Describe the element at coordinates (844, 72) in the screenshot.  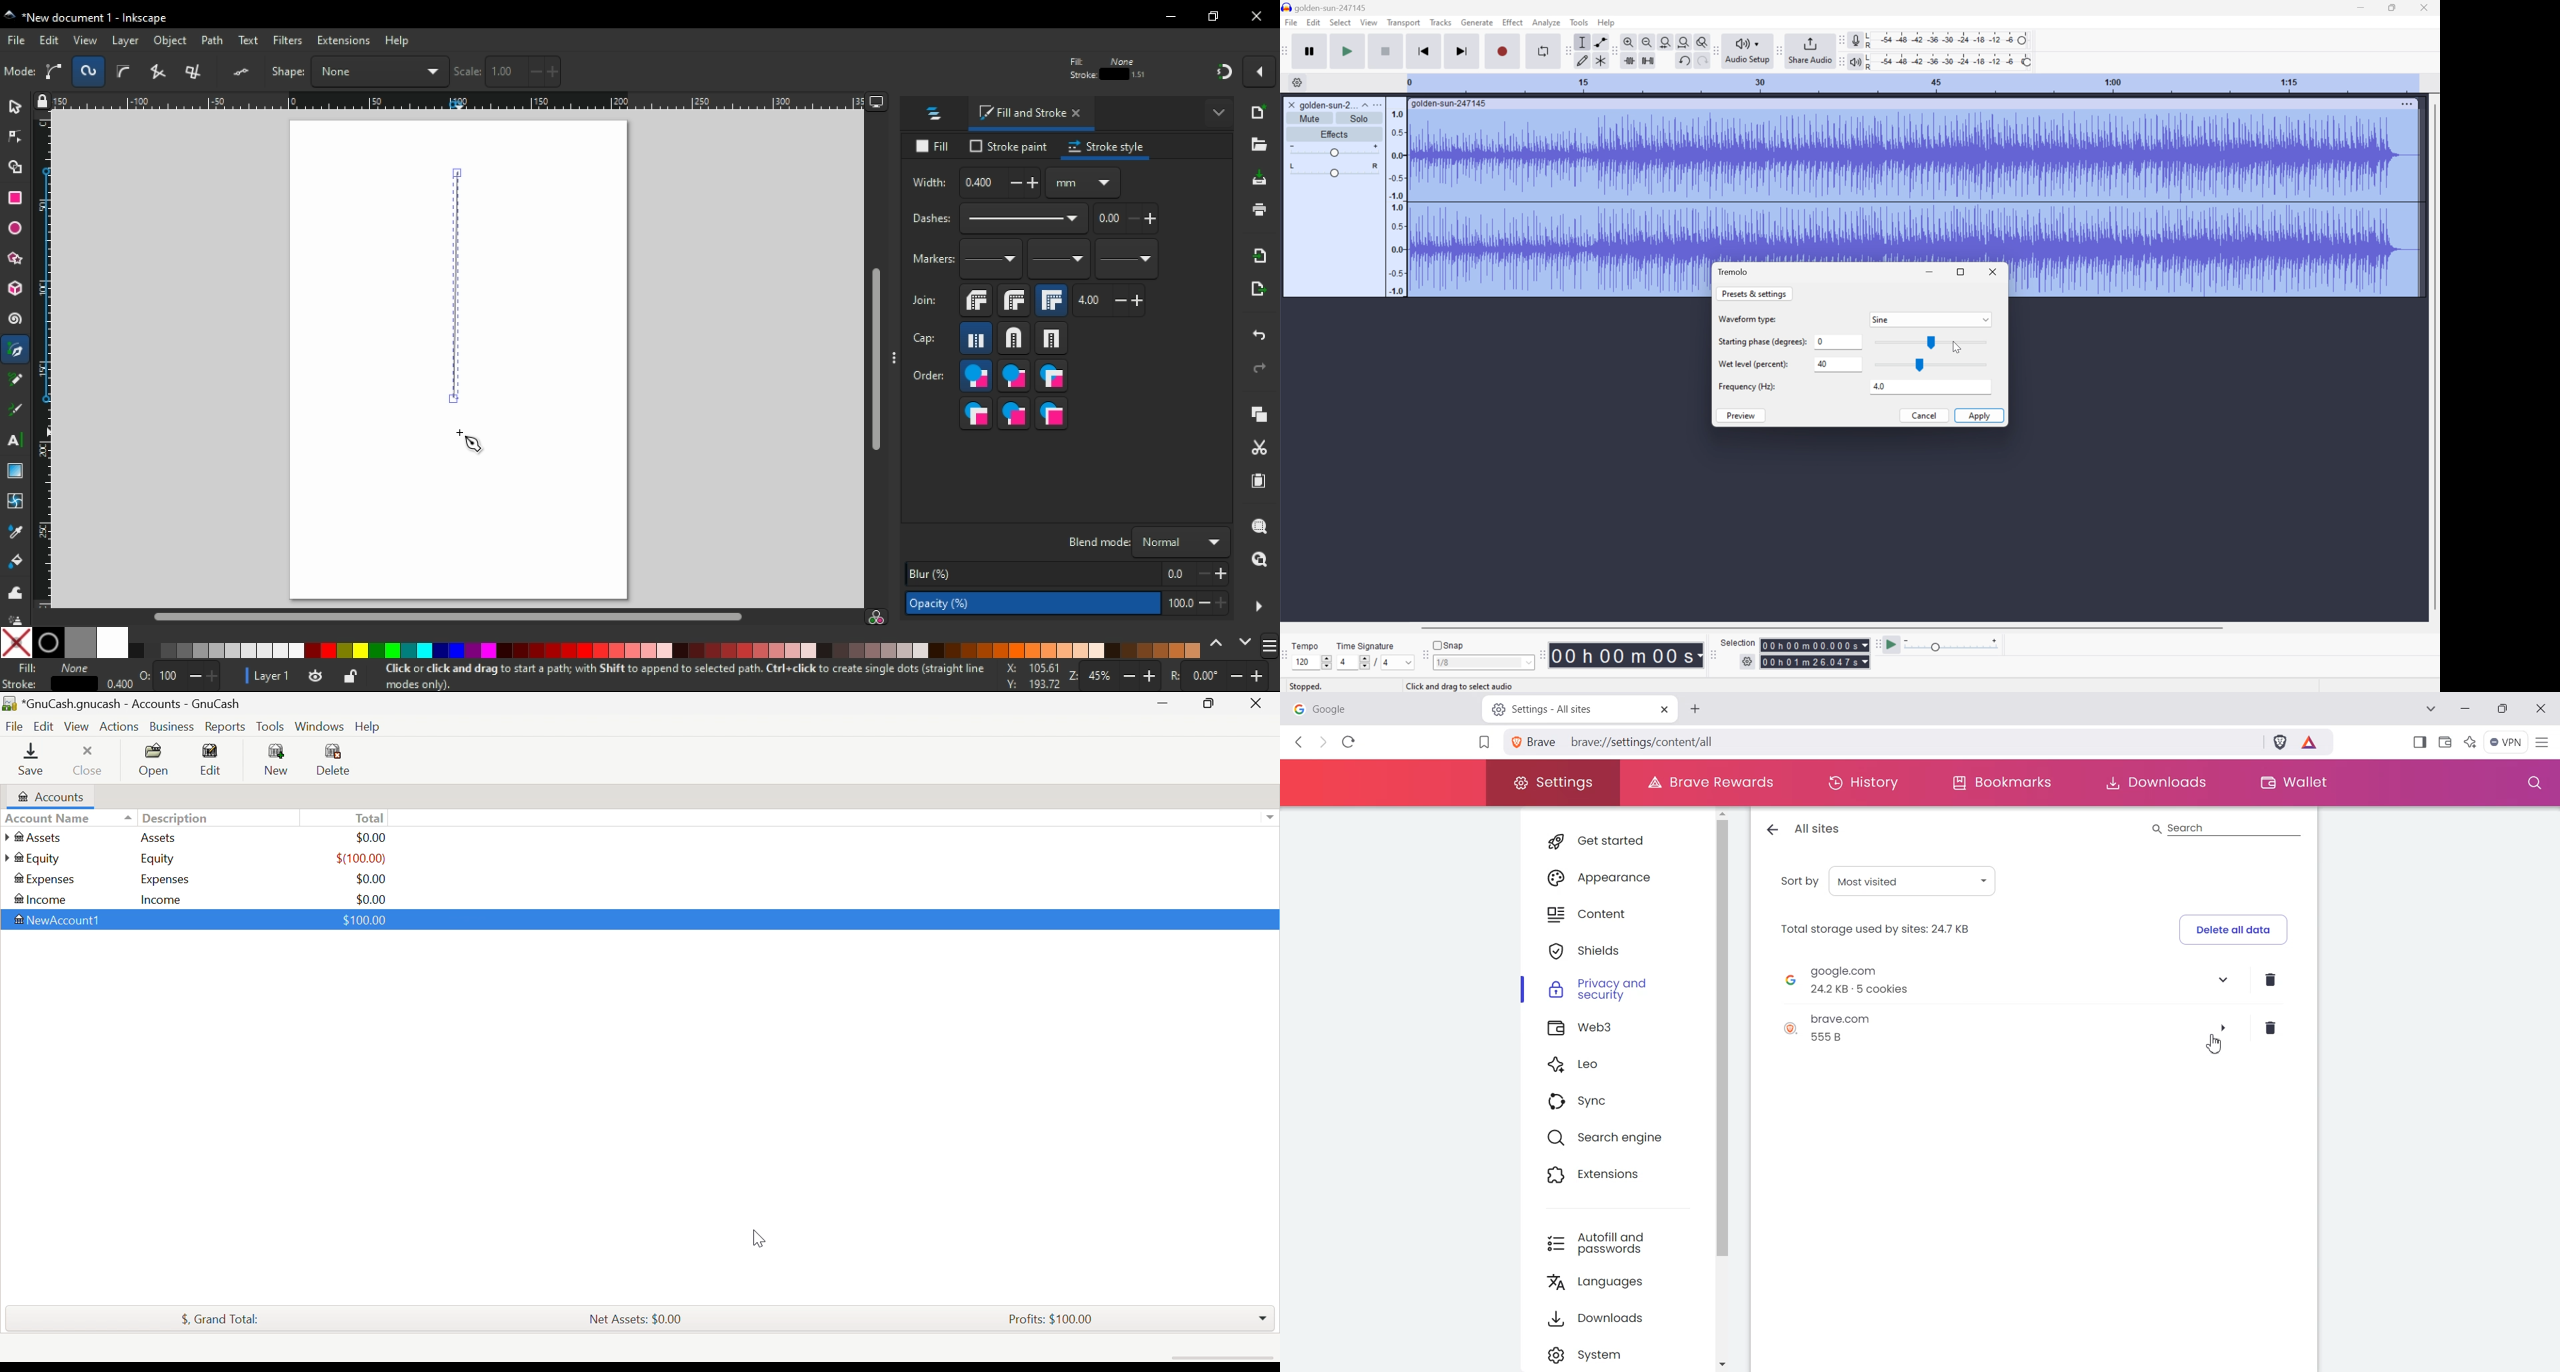
I see `lock` at that location.